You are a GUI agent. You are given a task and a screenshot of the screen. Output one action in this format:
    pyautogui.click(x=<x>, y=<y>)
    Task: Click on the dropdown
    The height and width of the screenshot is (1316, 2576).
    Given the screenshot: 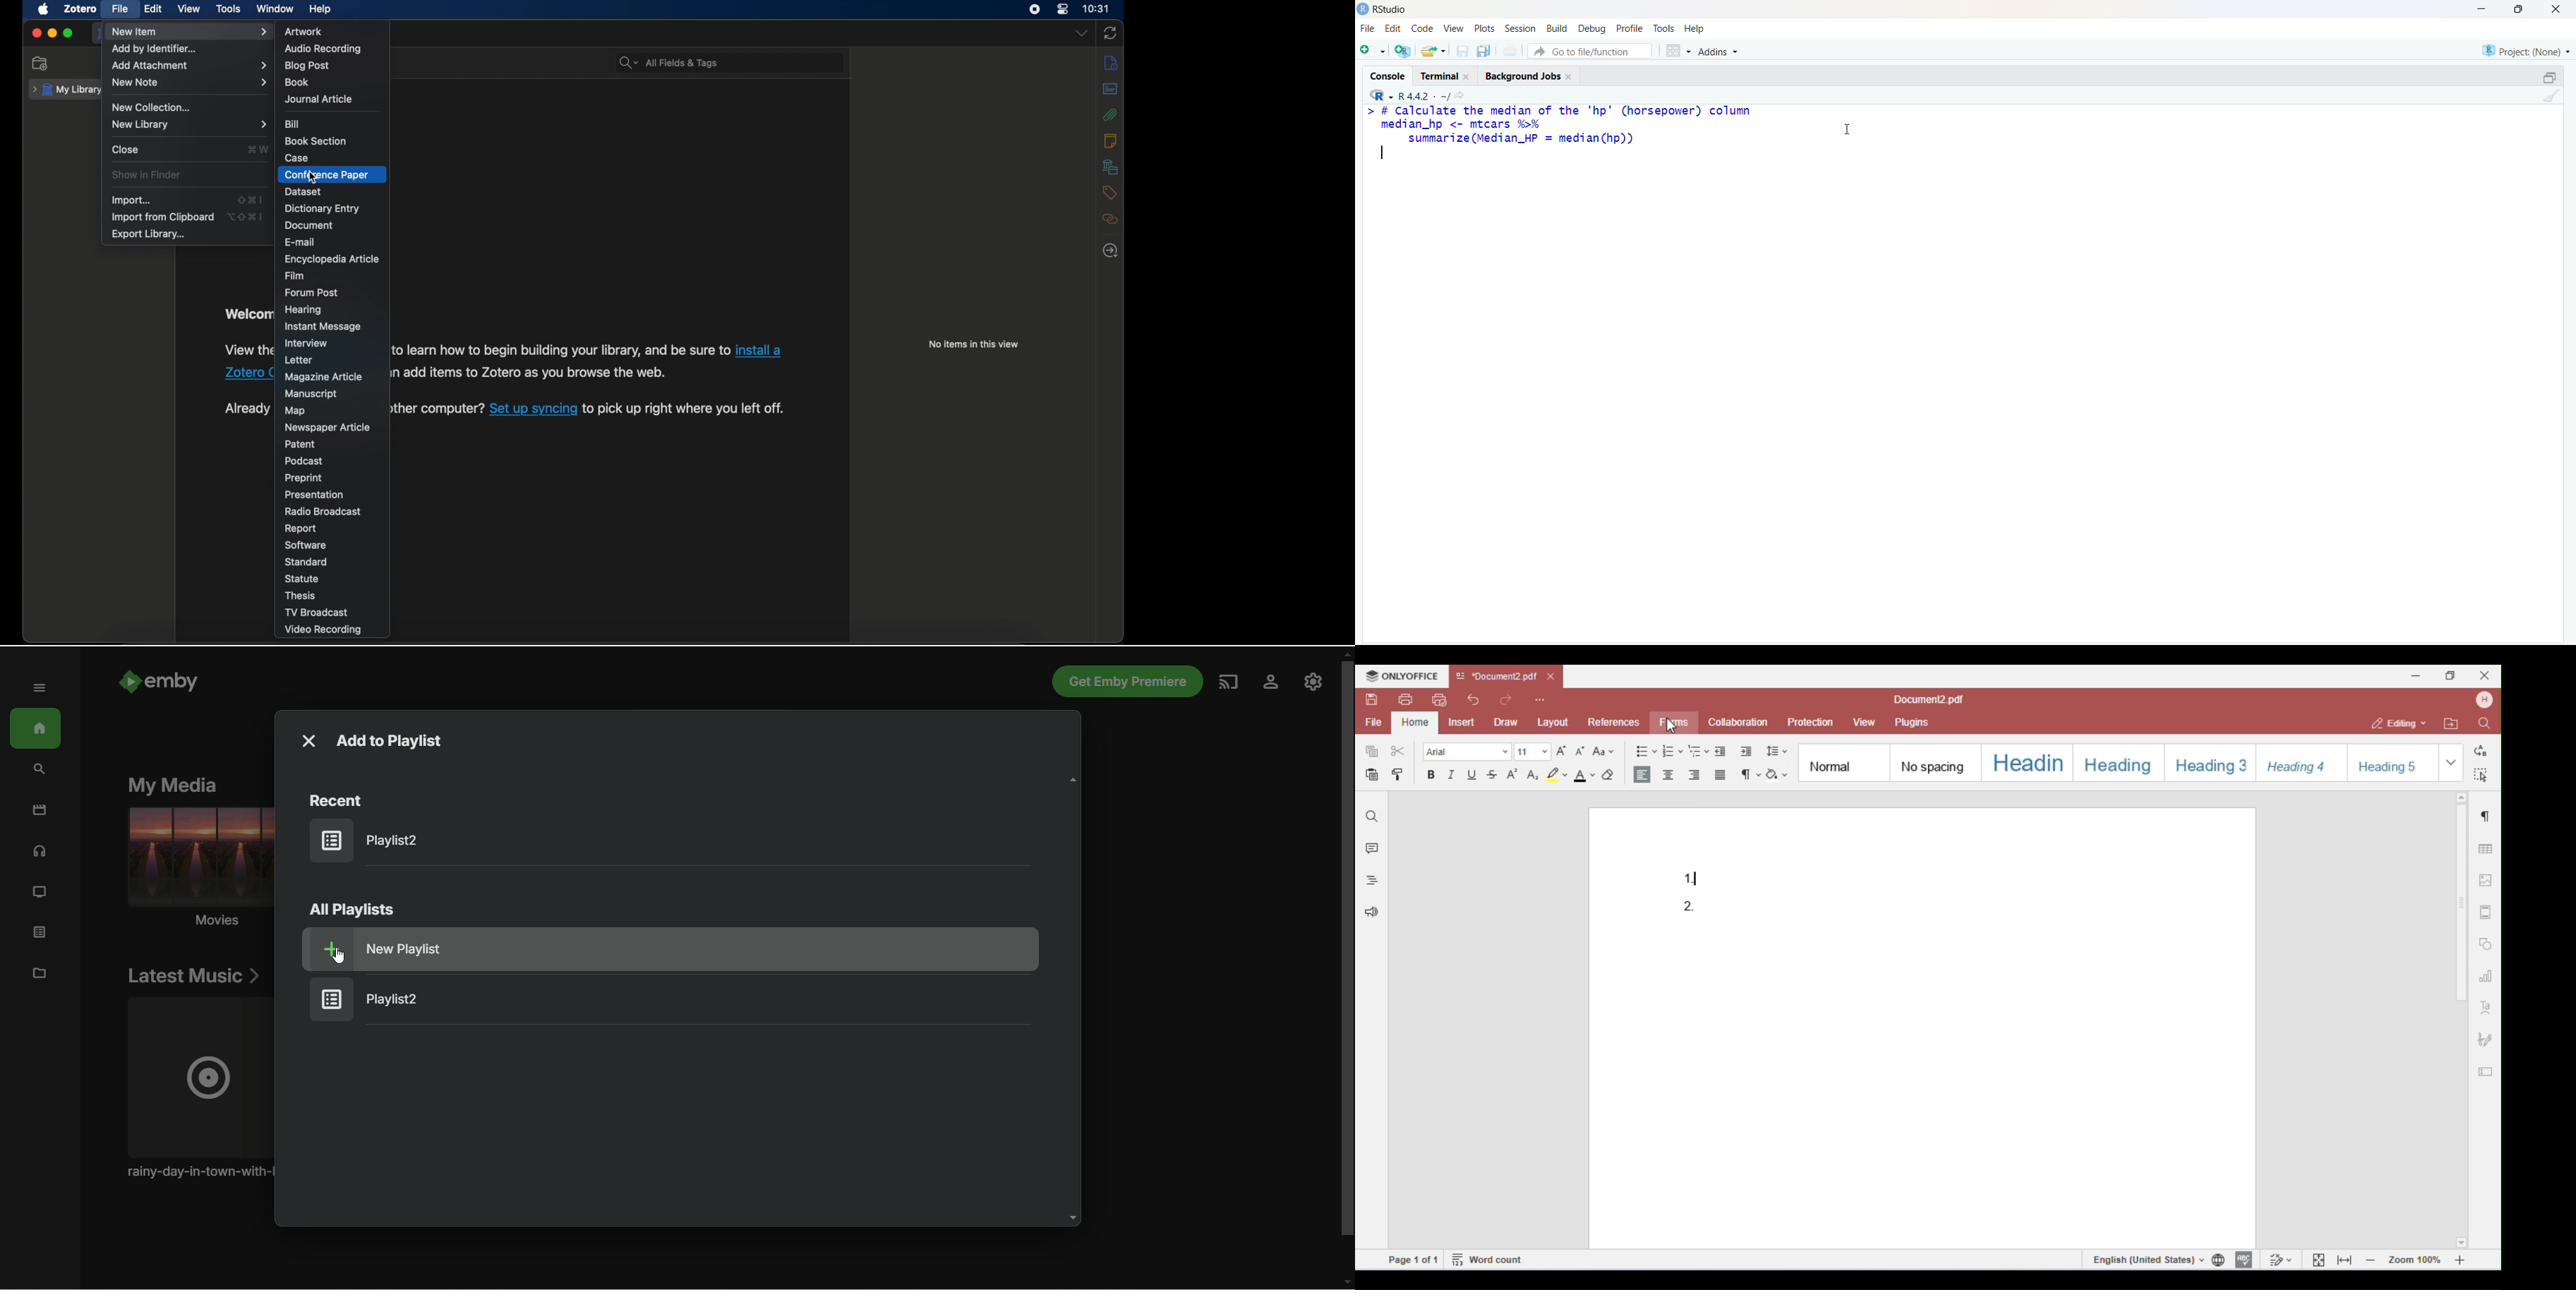 What is the action you would take?
    pyautogui.click(x=1083, y=33)
    